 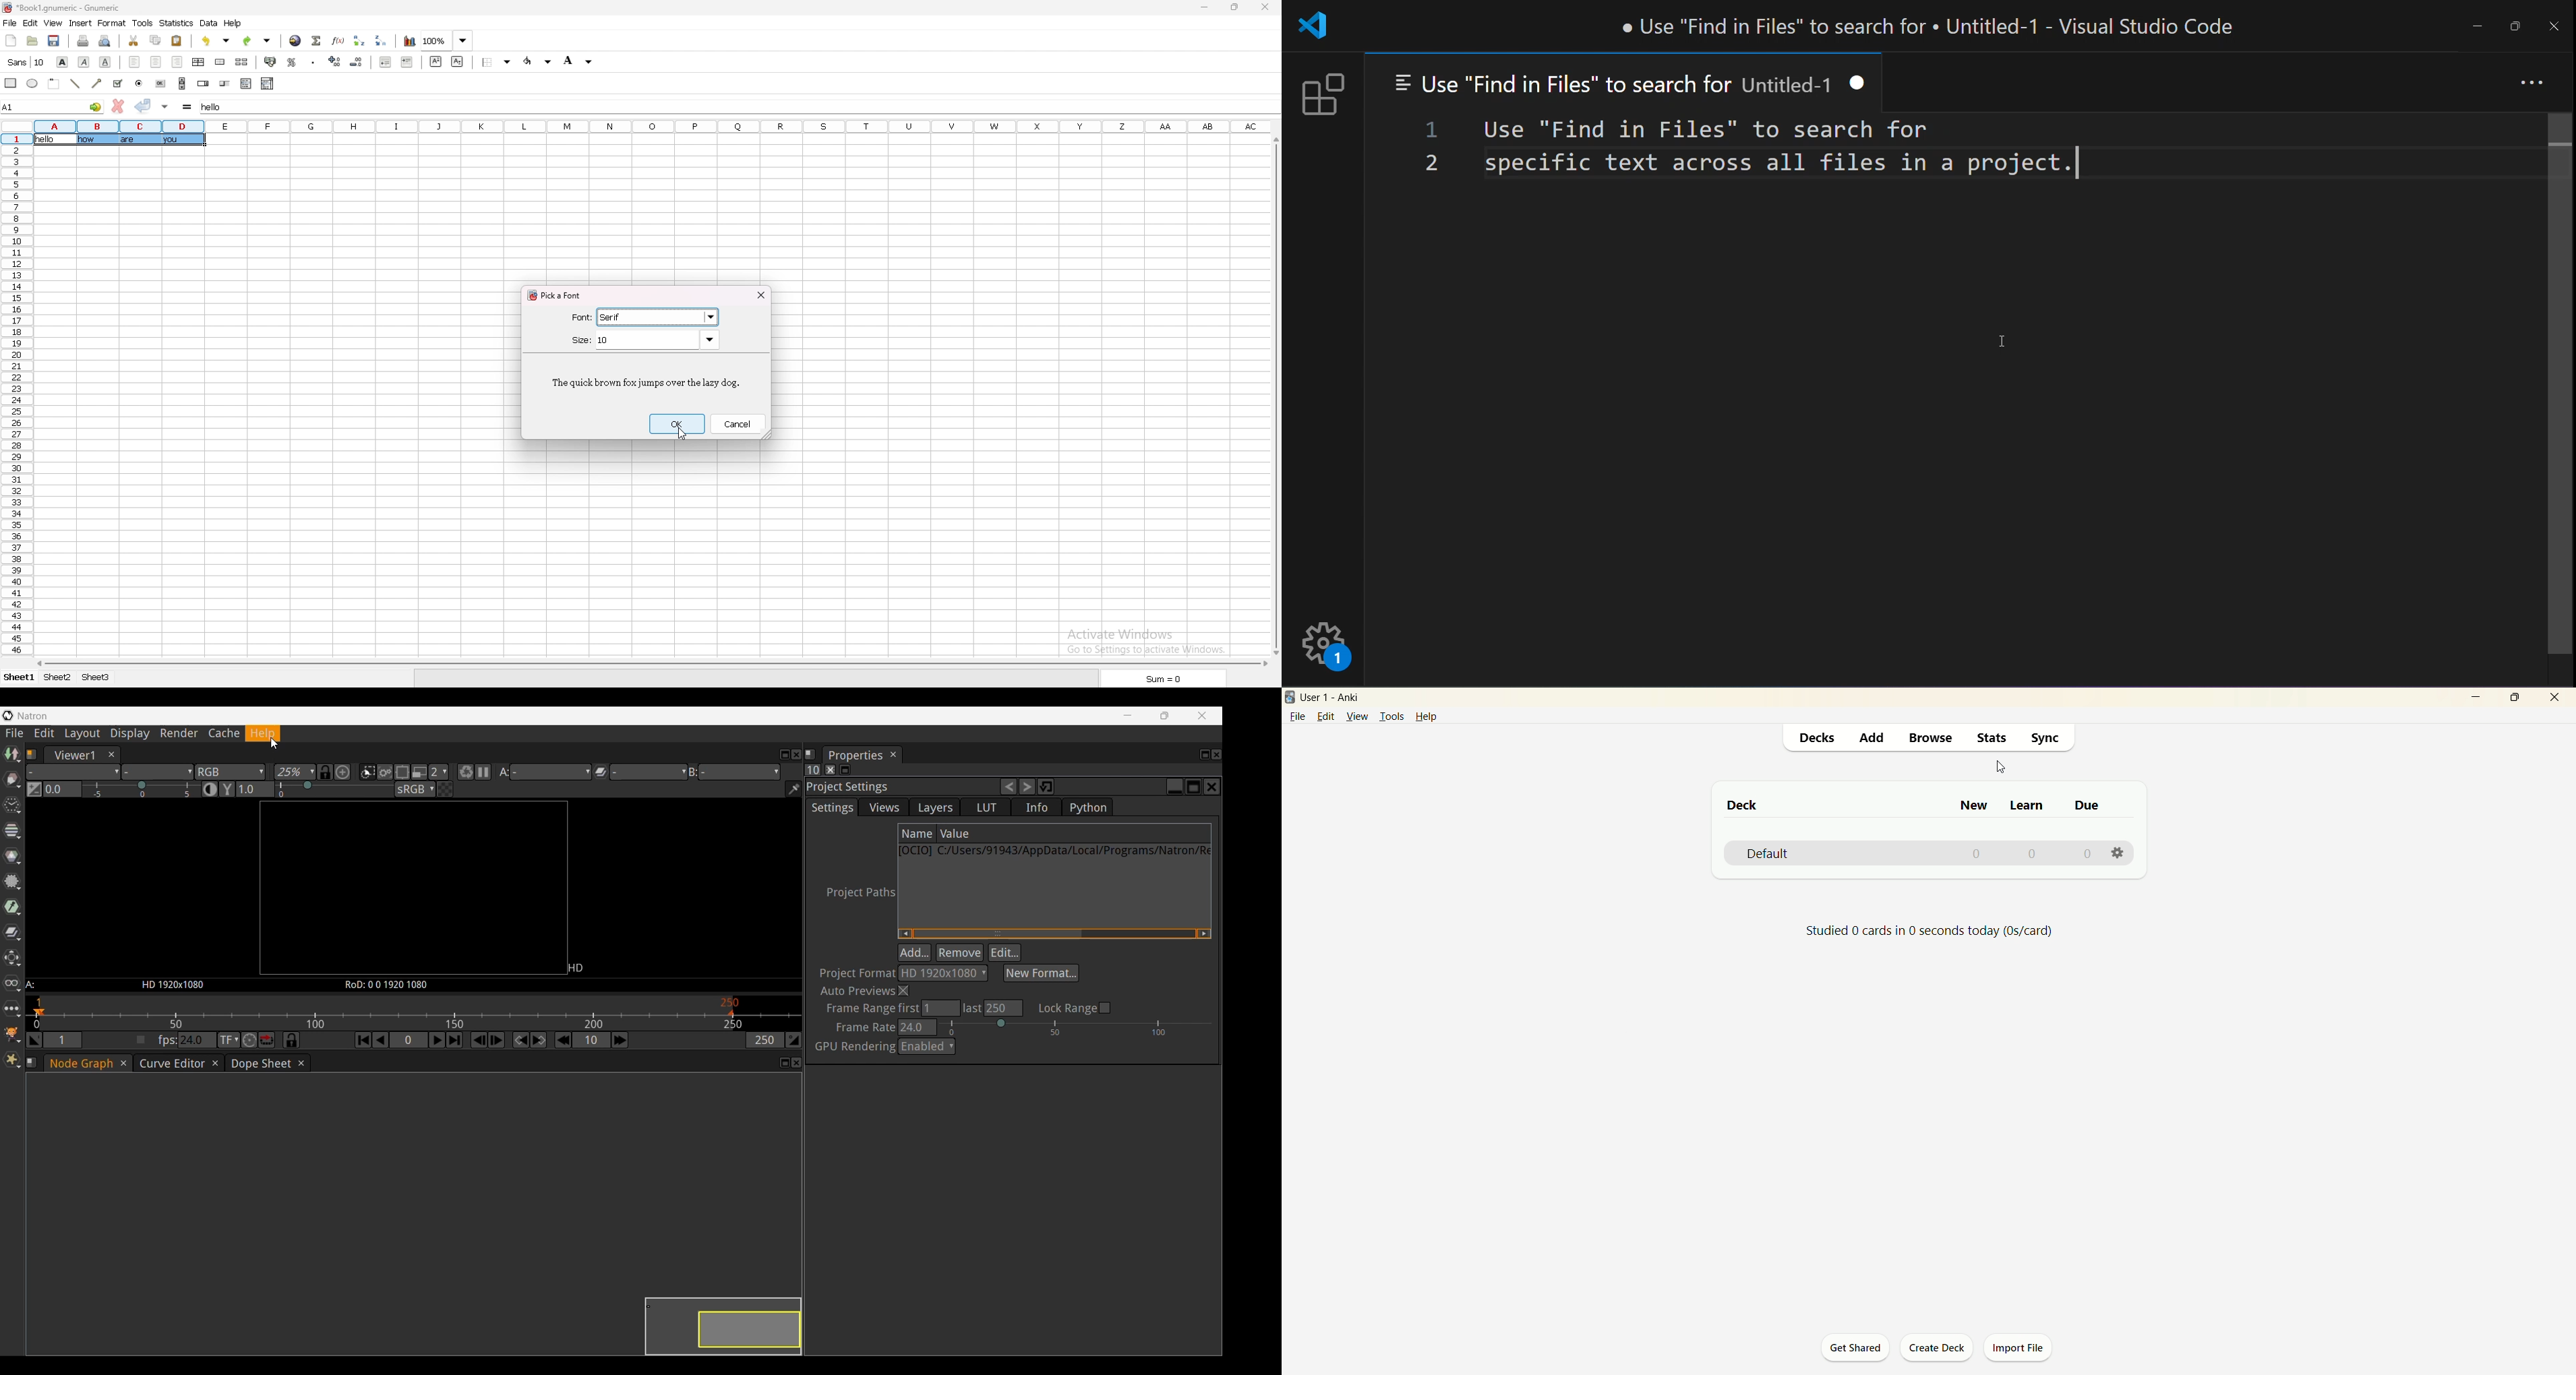 What do you see at coordinates (2554, 26) in the screenshot?
I see `close` at bounding box center [2554, 26].